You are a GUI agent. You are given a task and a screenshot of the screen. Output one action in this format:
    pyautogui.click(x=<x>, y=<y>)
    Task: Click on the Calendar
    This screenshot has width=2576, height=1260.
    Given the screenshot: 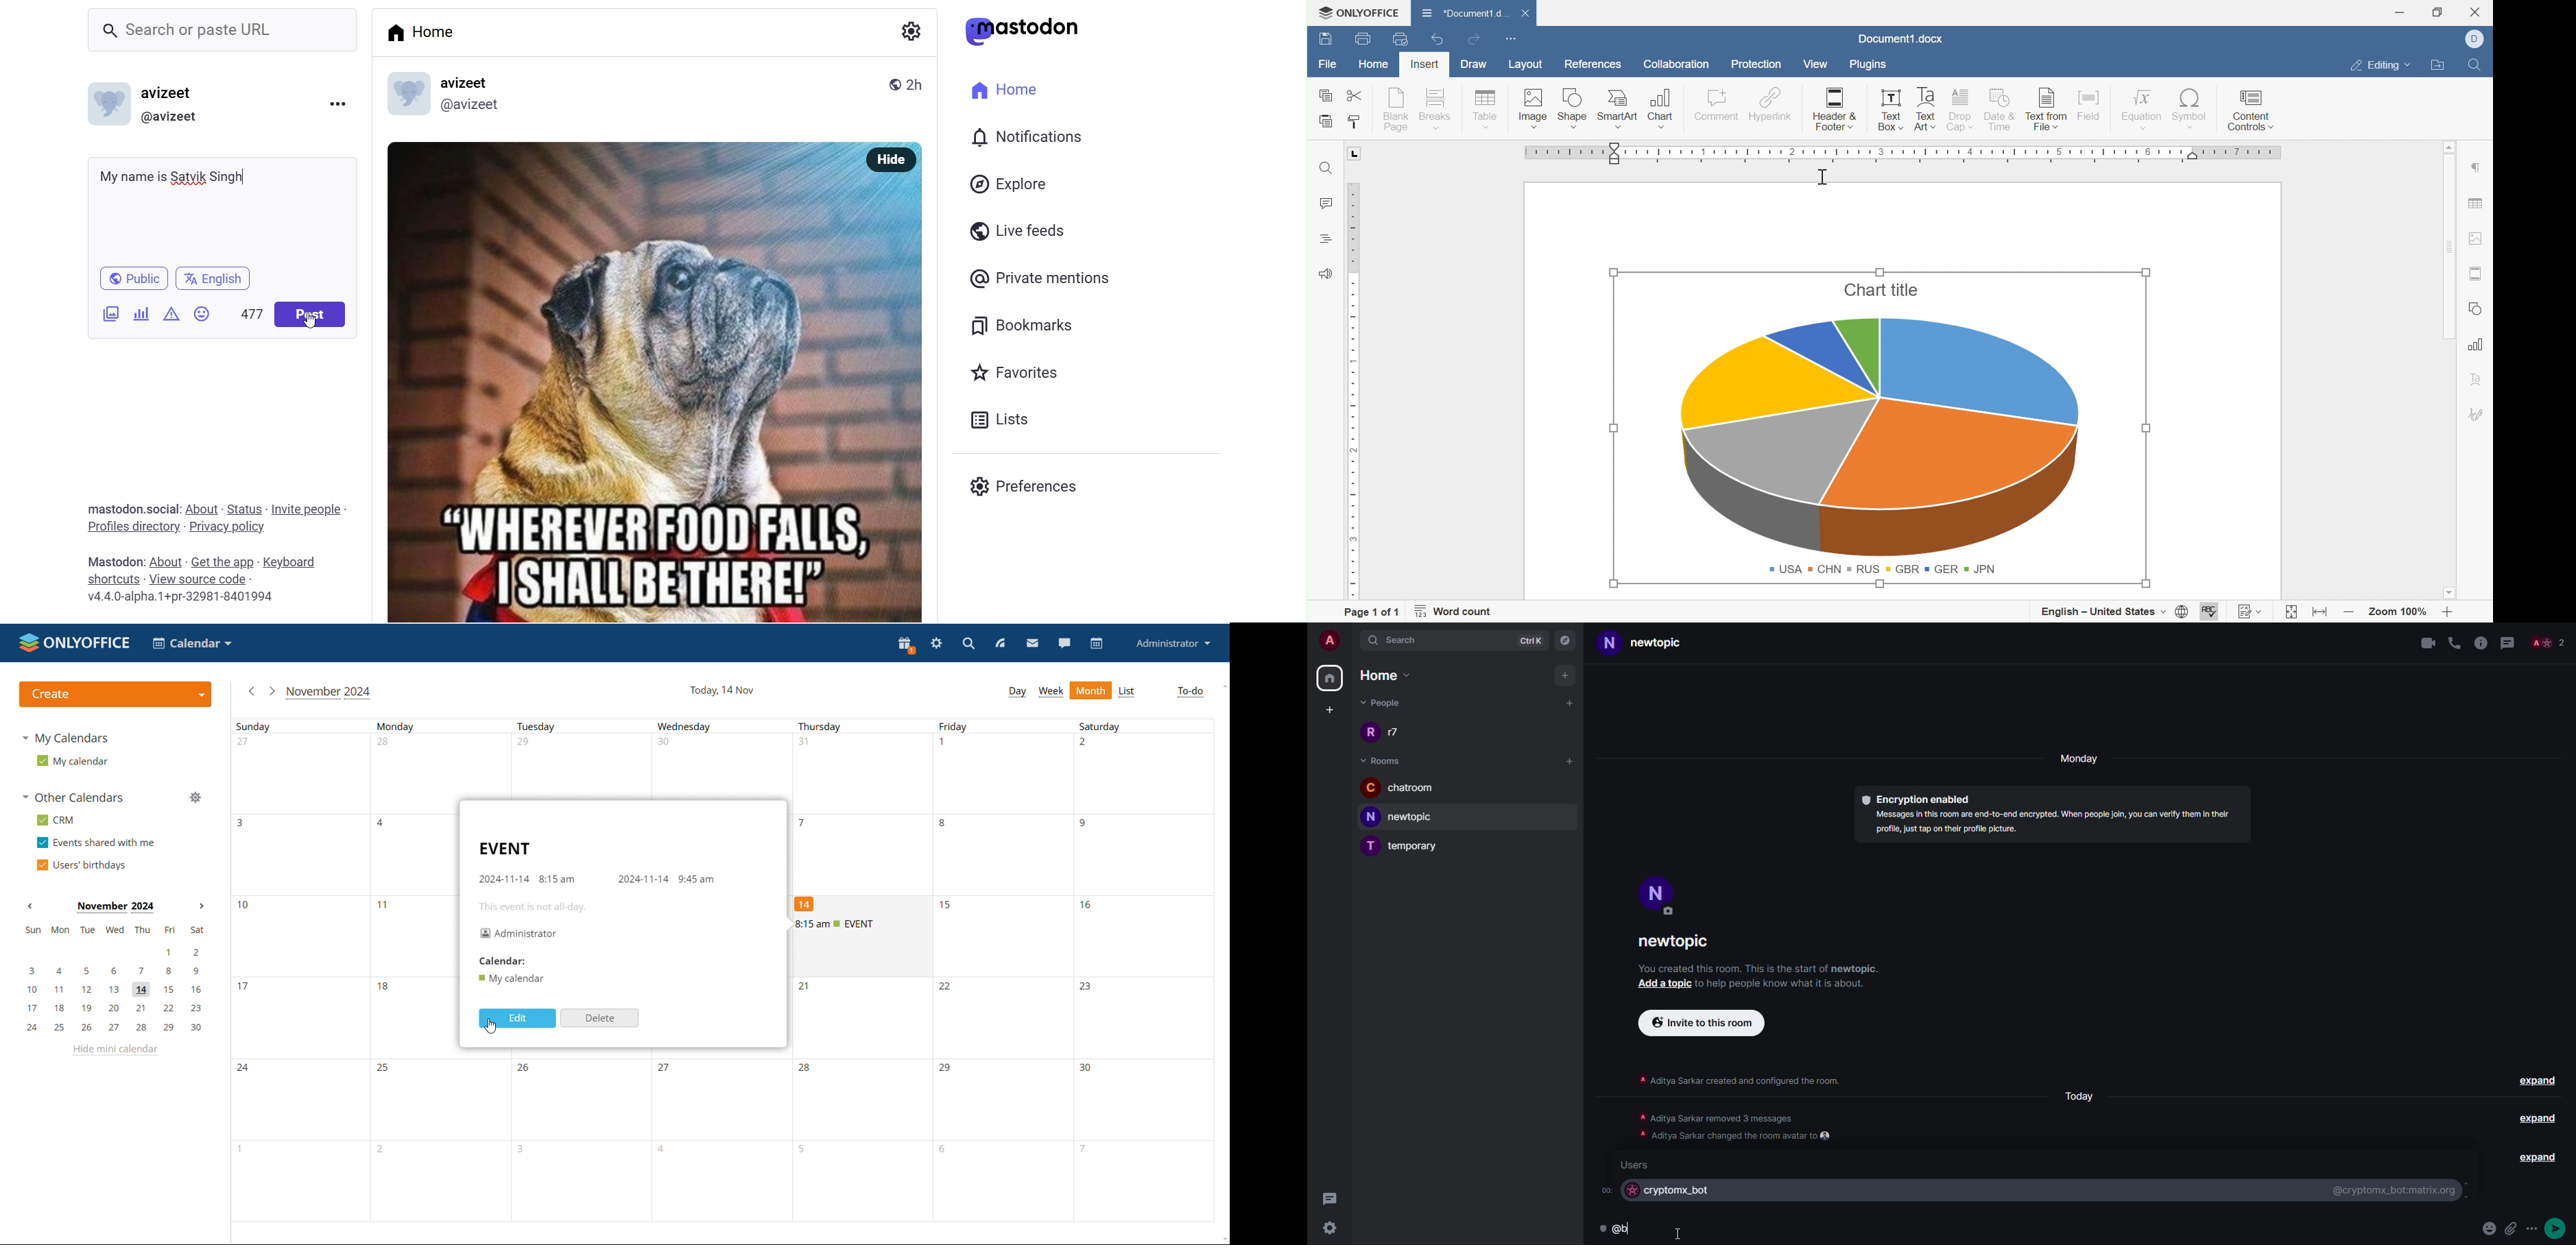 What is the action you would take?
    pyautogui.click(x=502, y=961)
    